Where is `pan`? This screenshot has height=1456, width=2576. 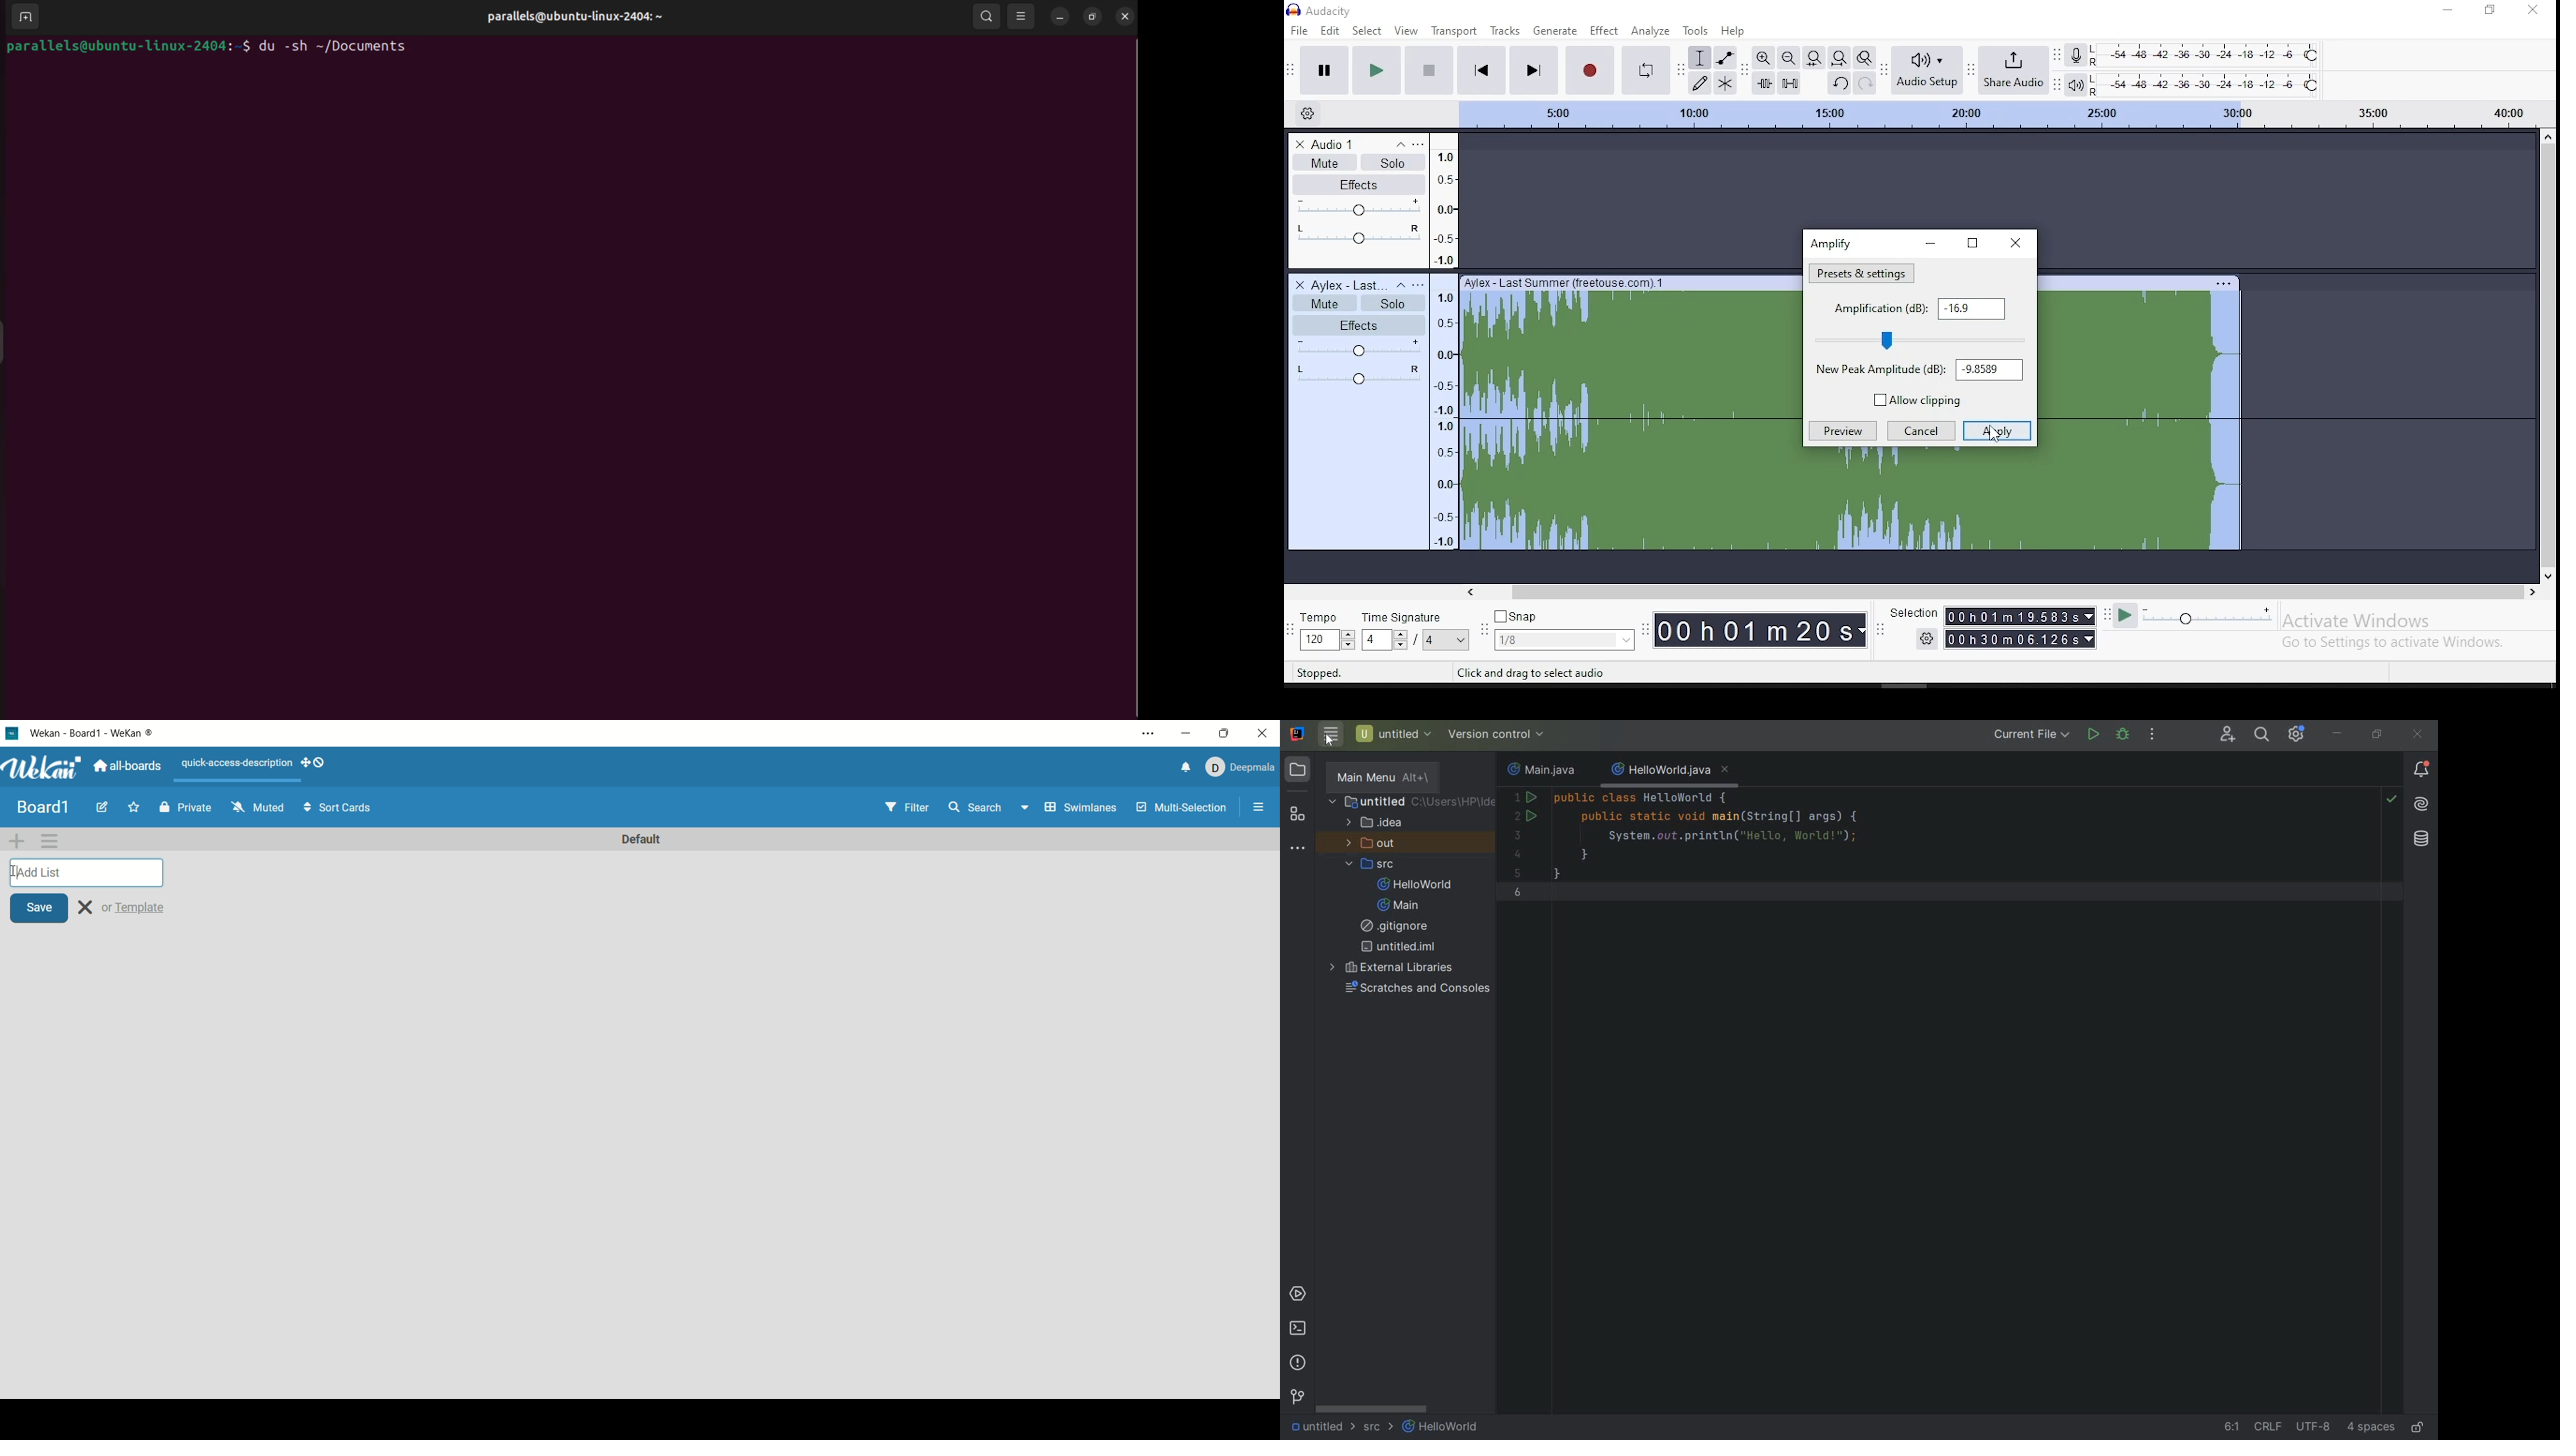
pan is located at coordinates (1359, 235).